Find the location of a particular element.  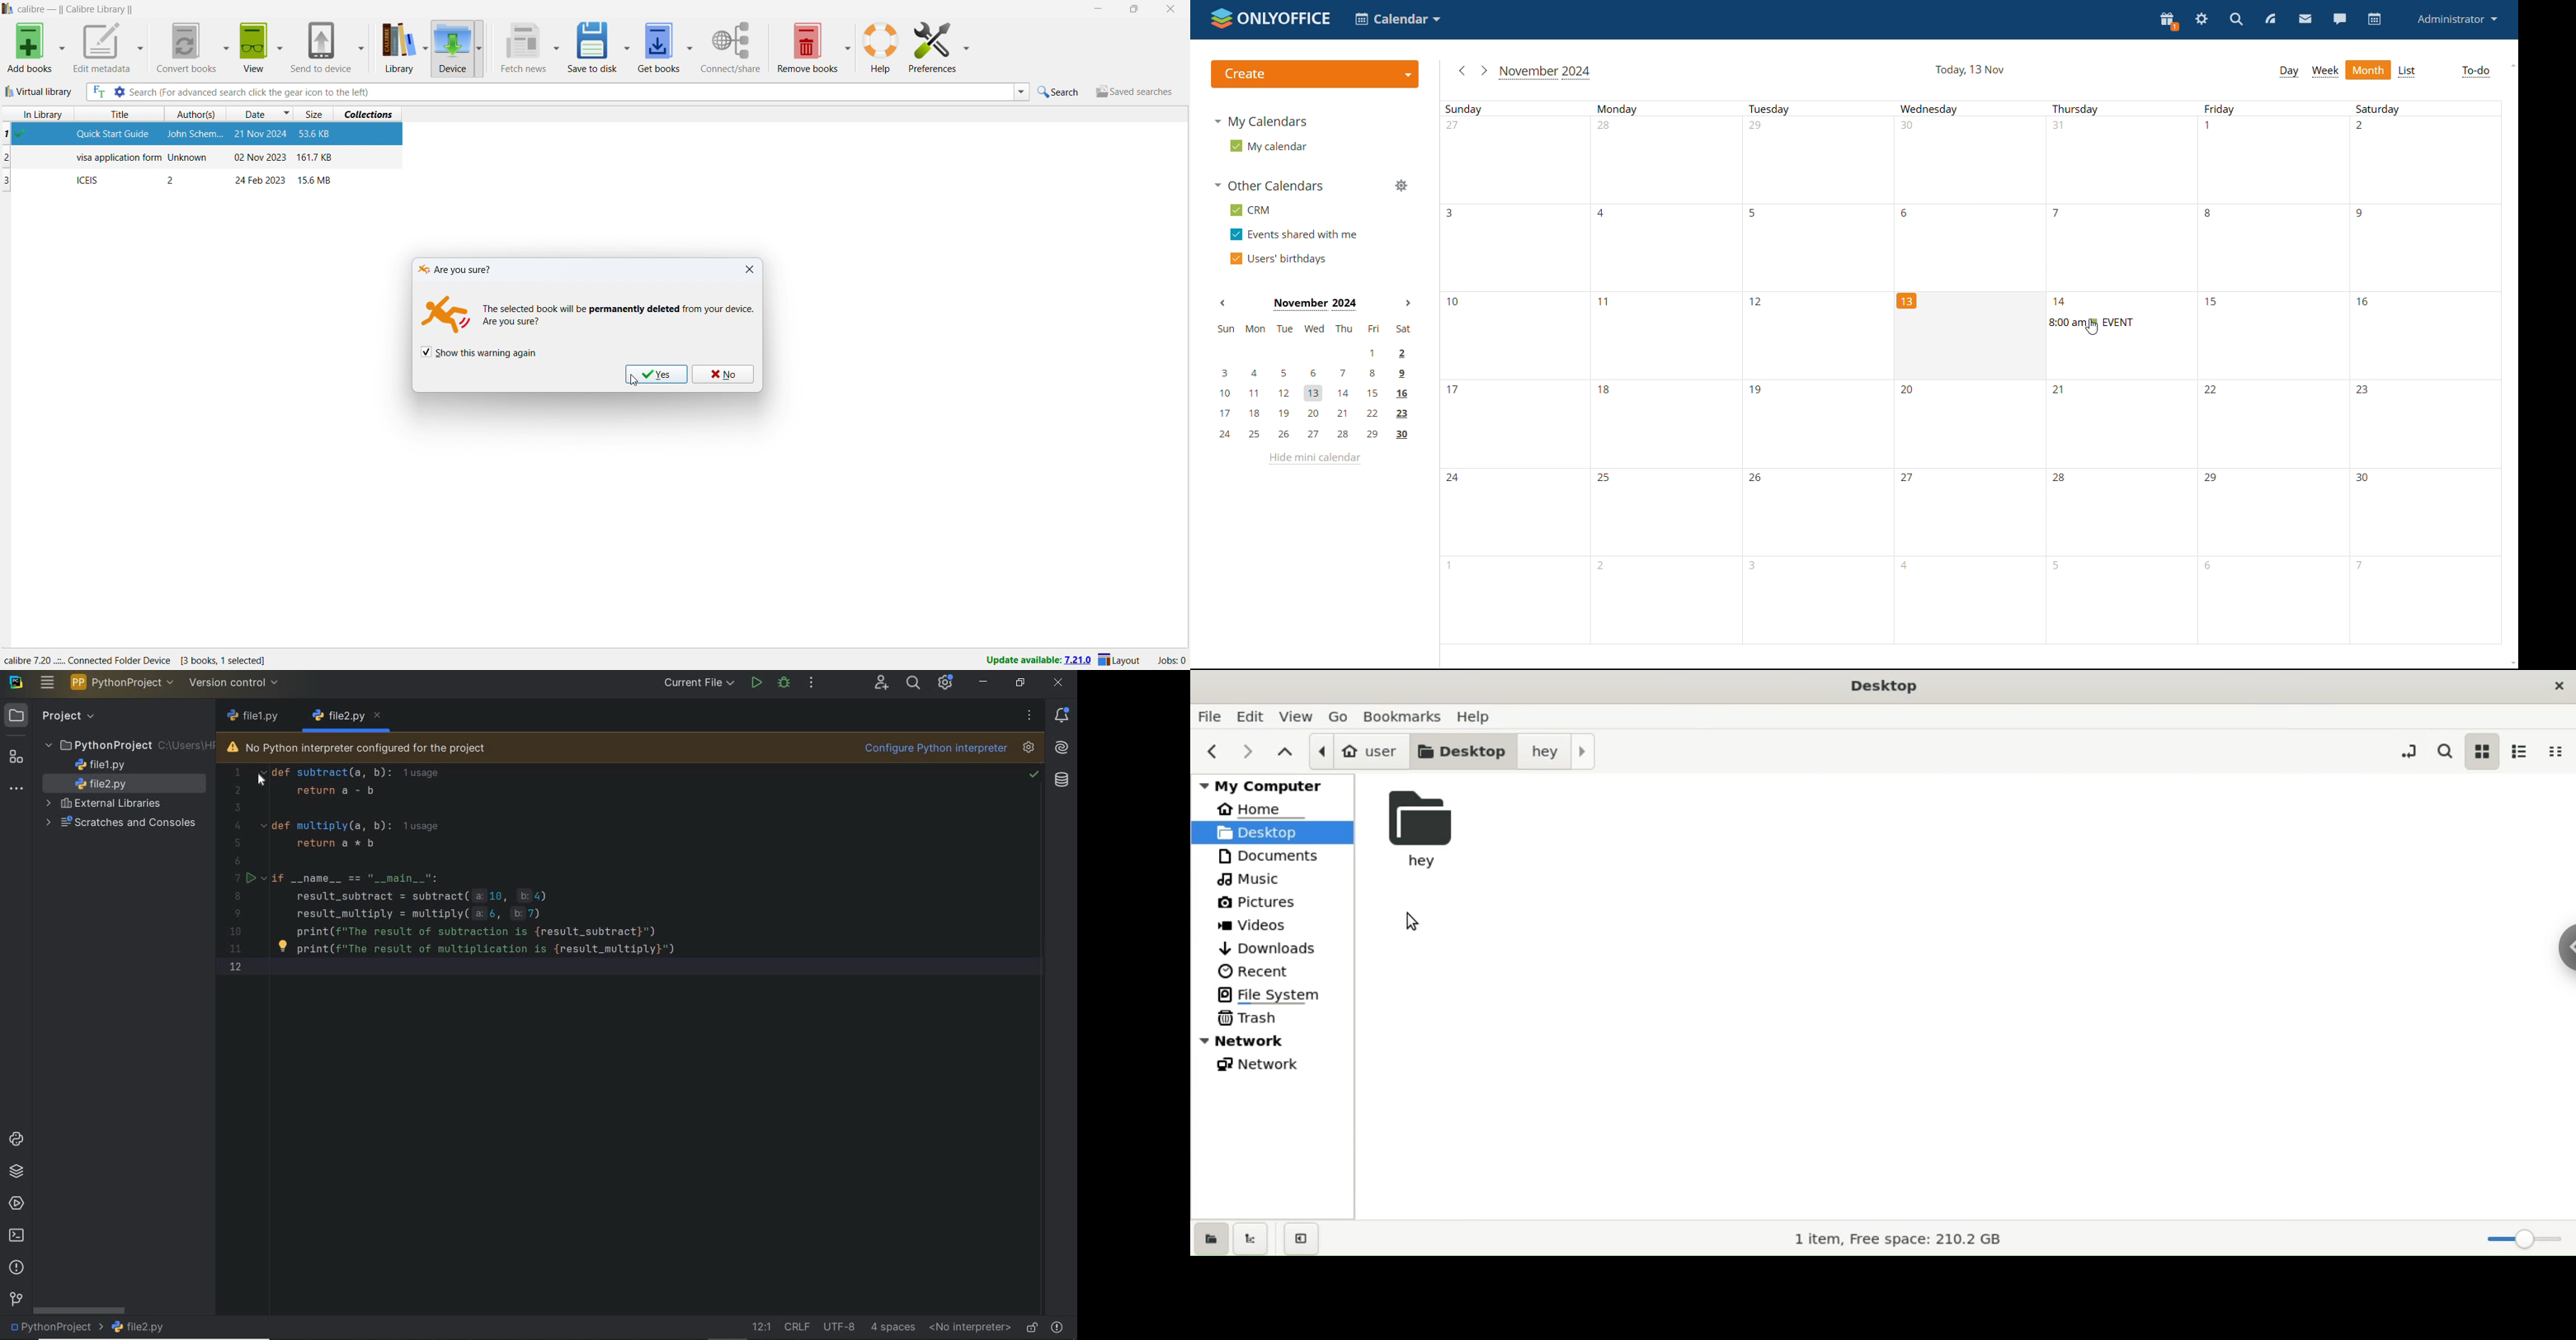

full text search is located at coordinates (97, 92).